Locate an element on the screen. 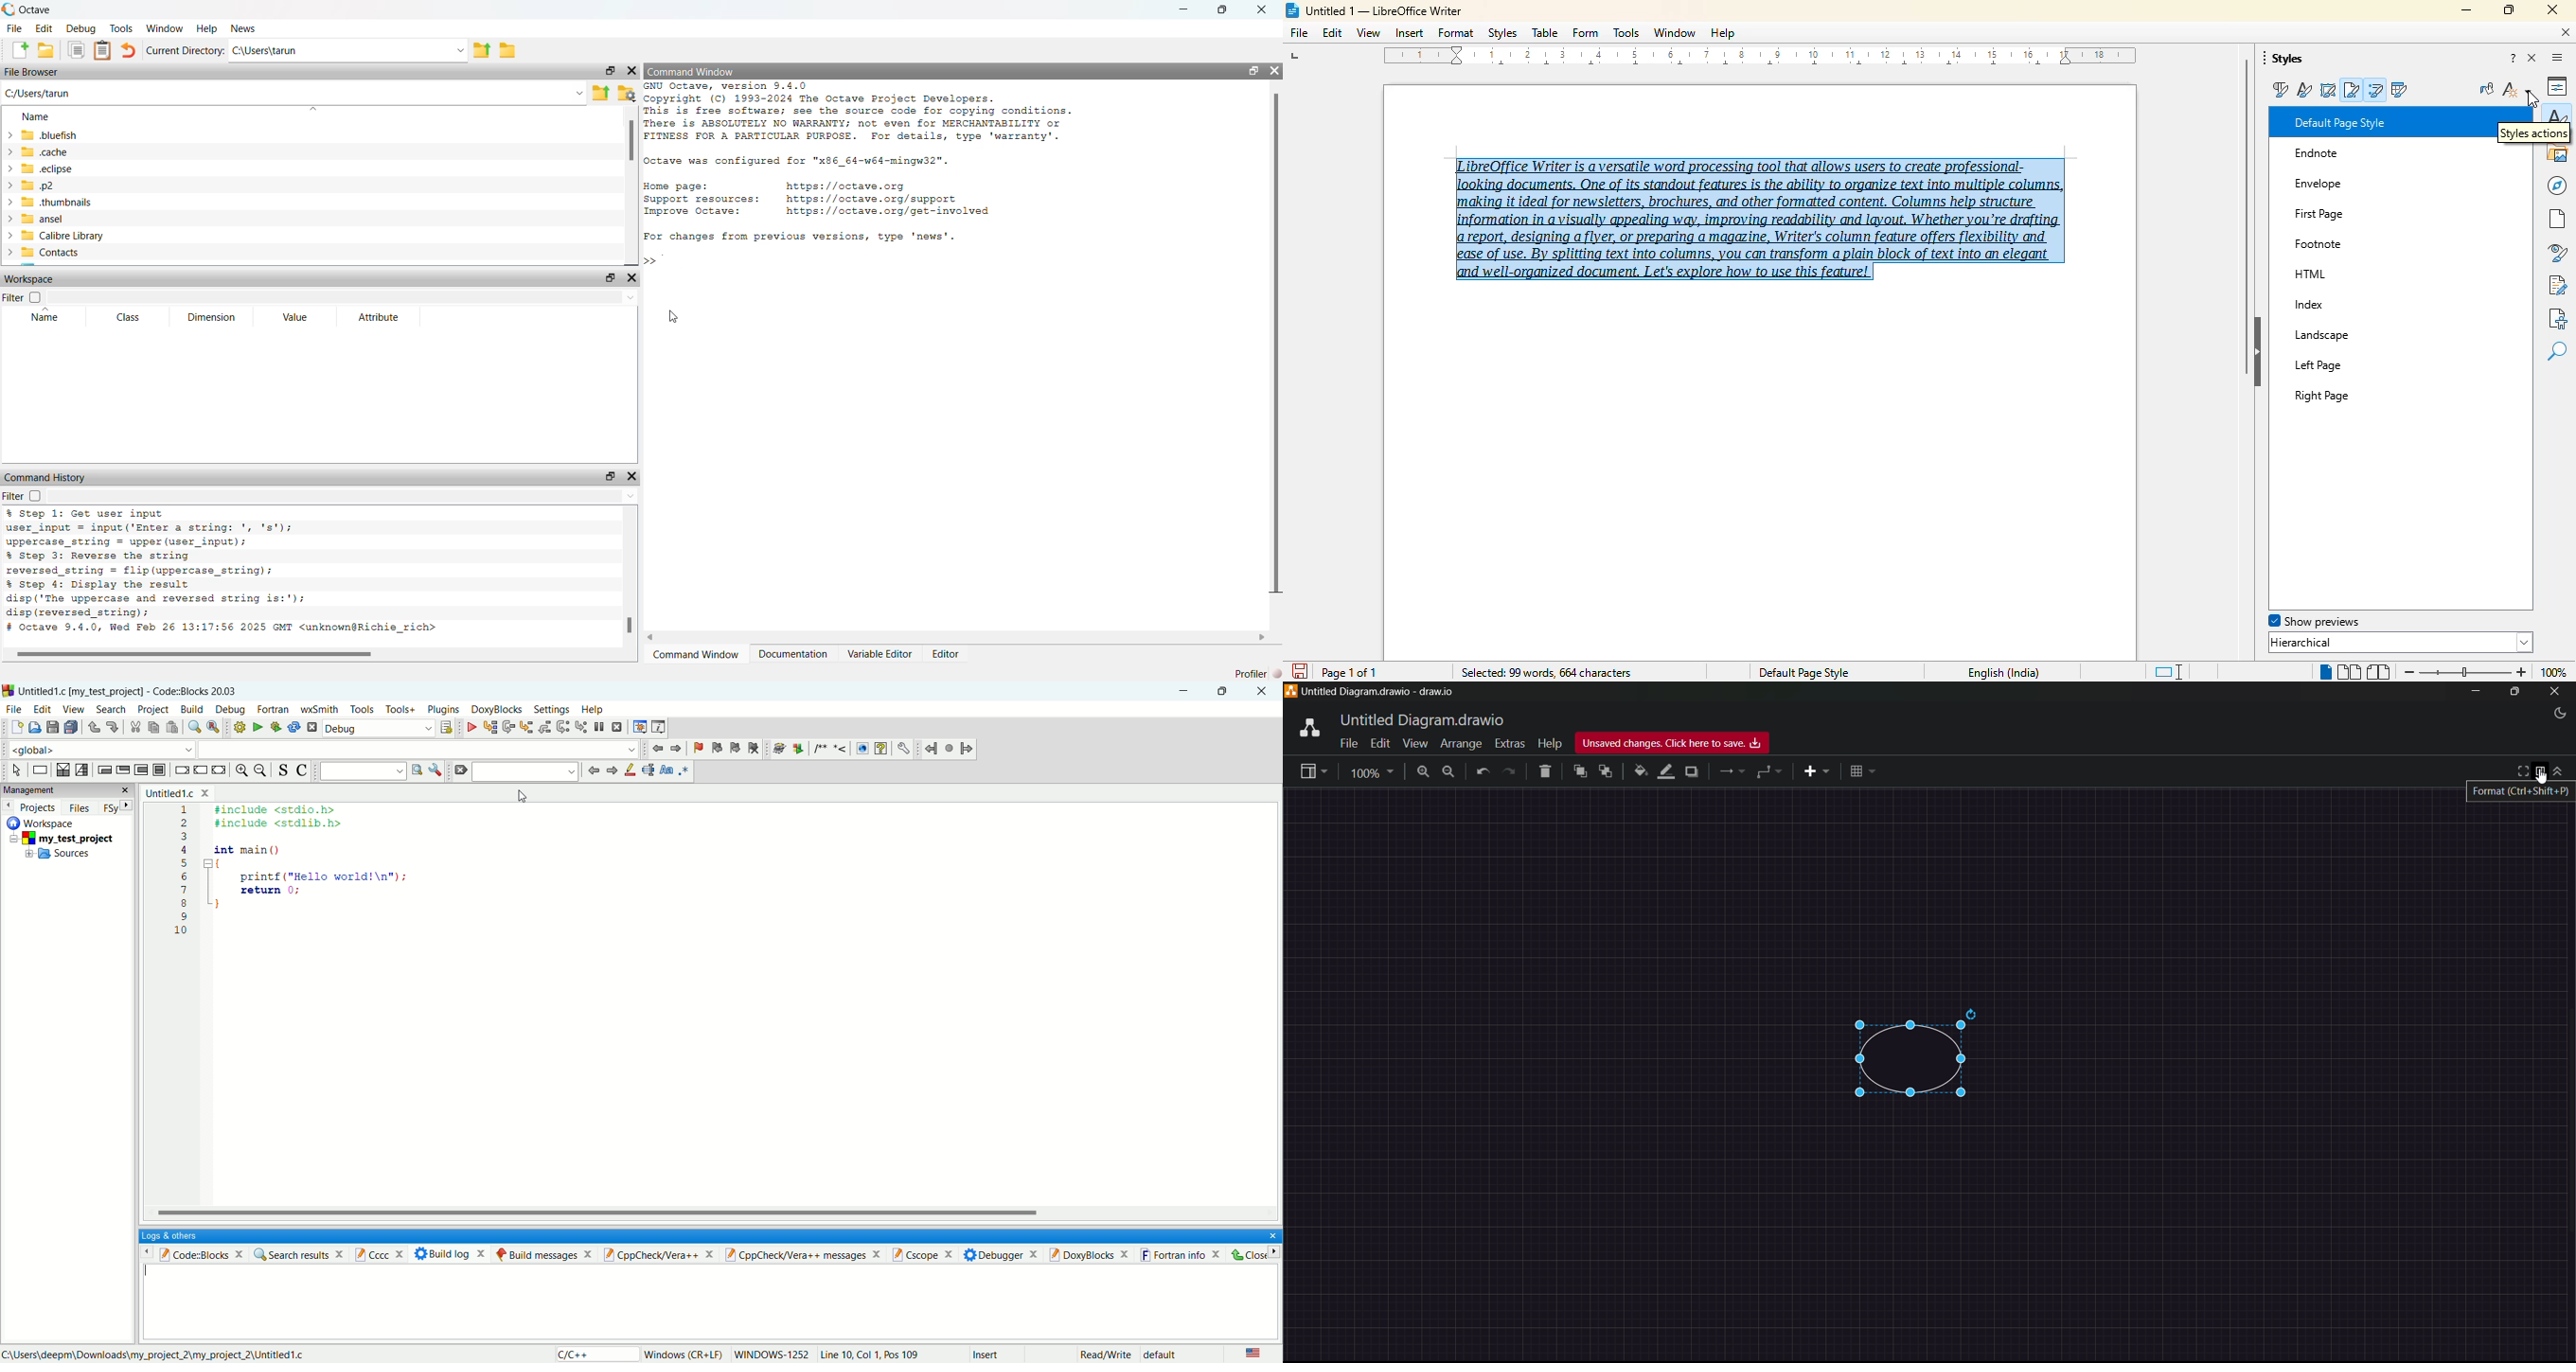  calibre library is located at coordinates (88, 237).